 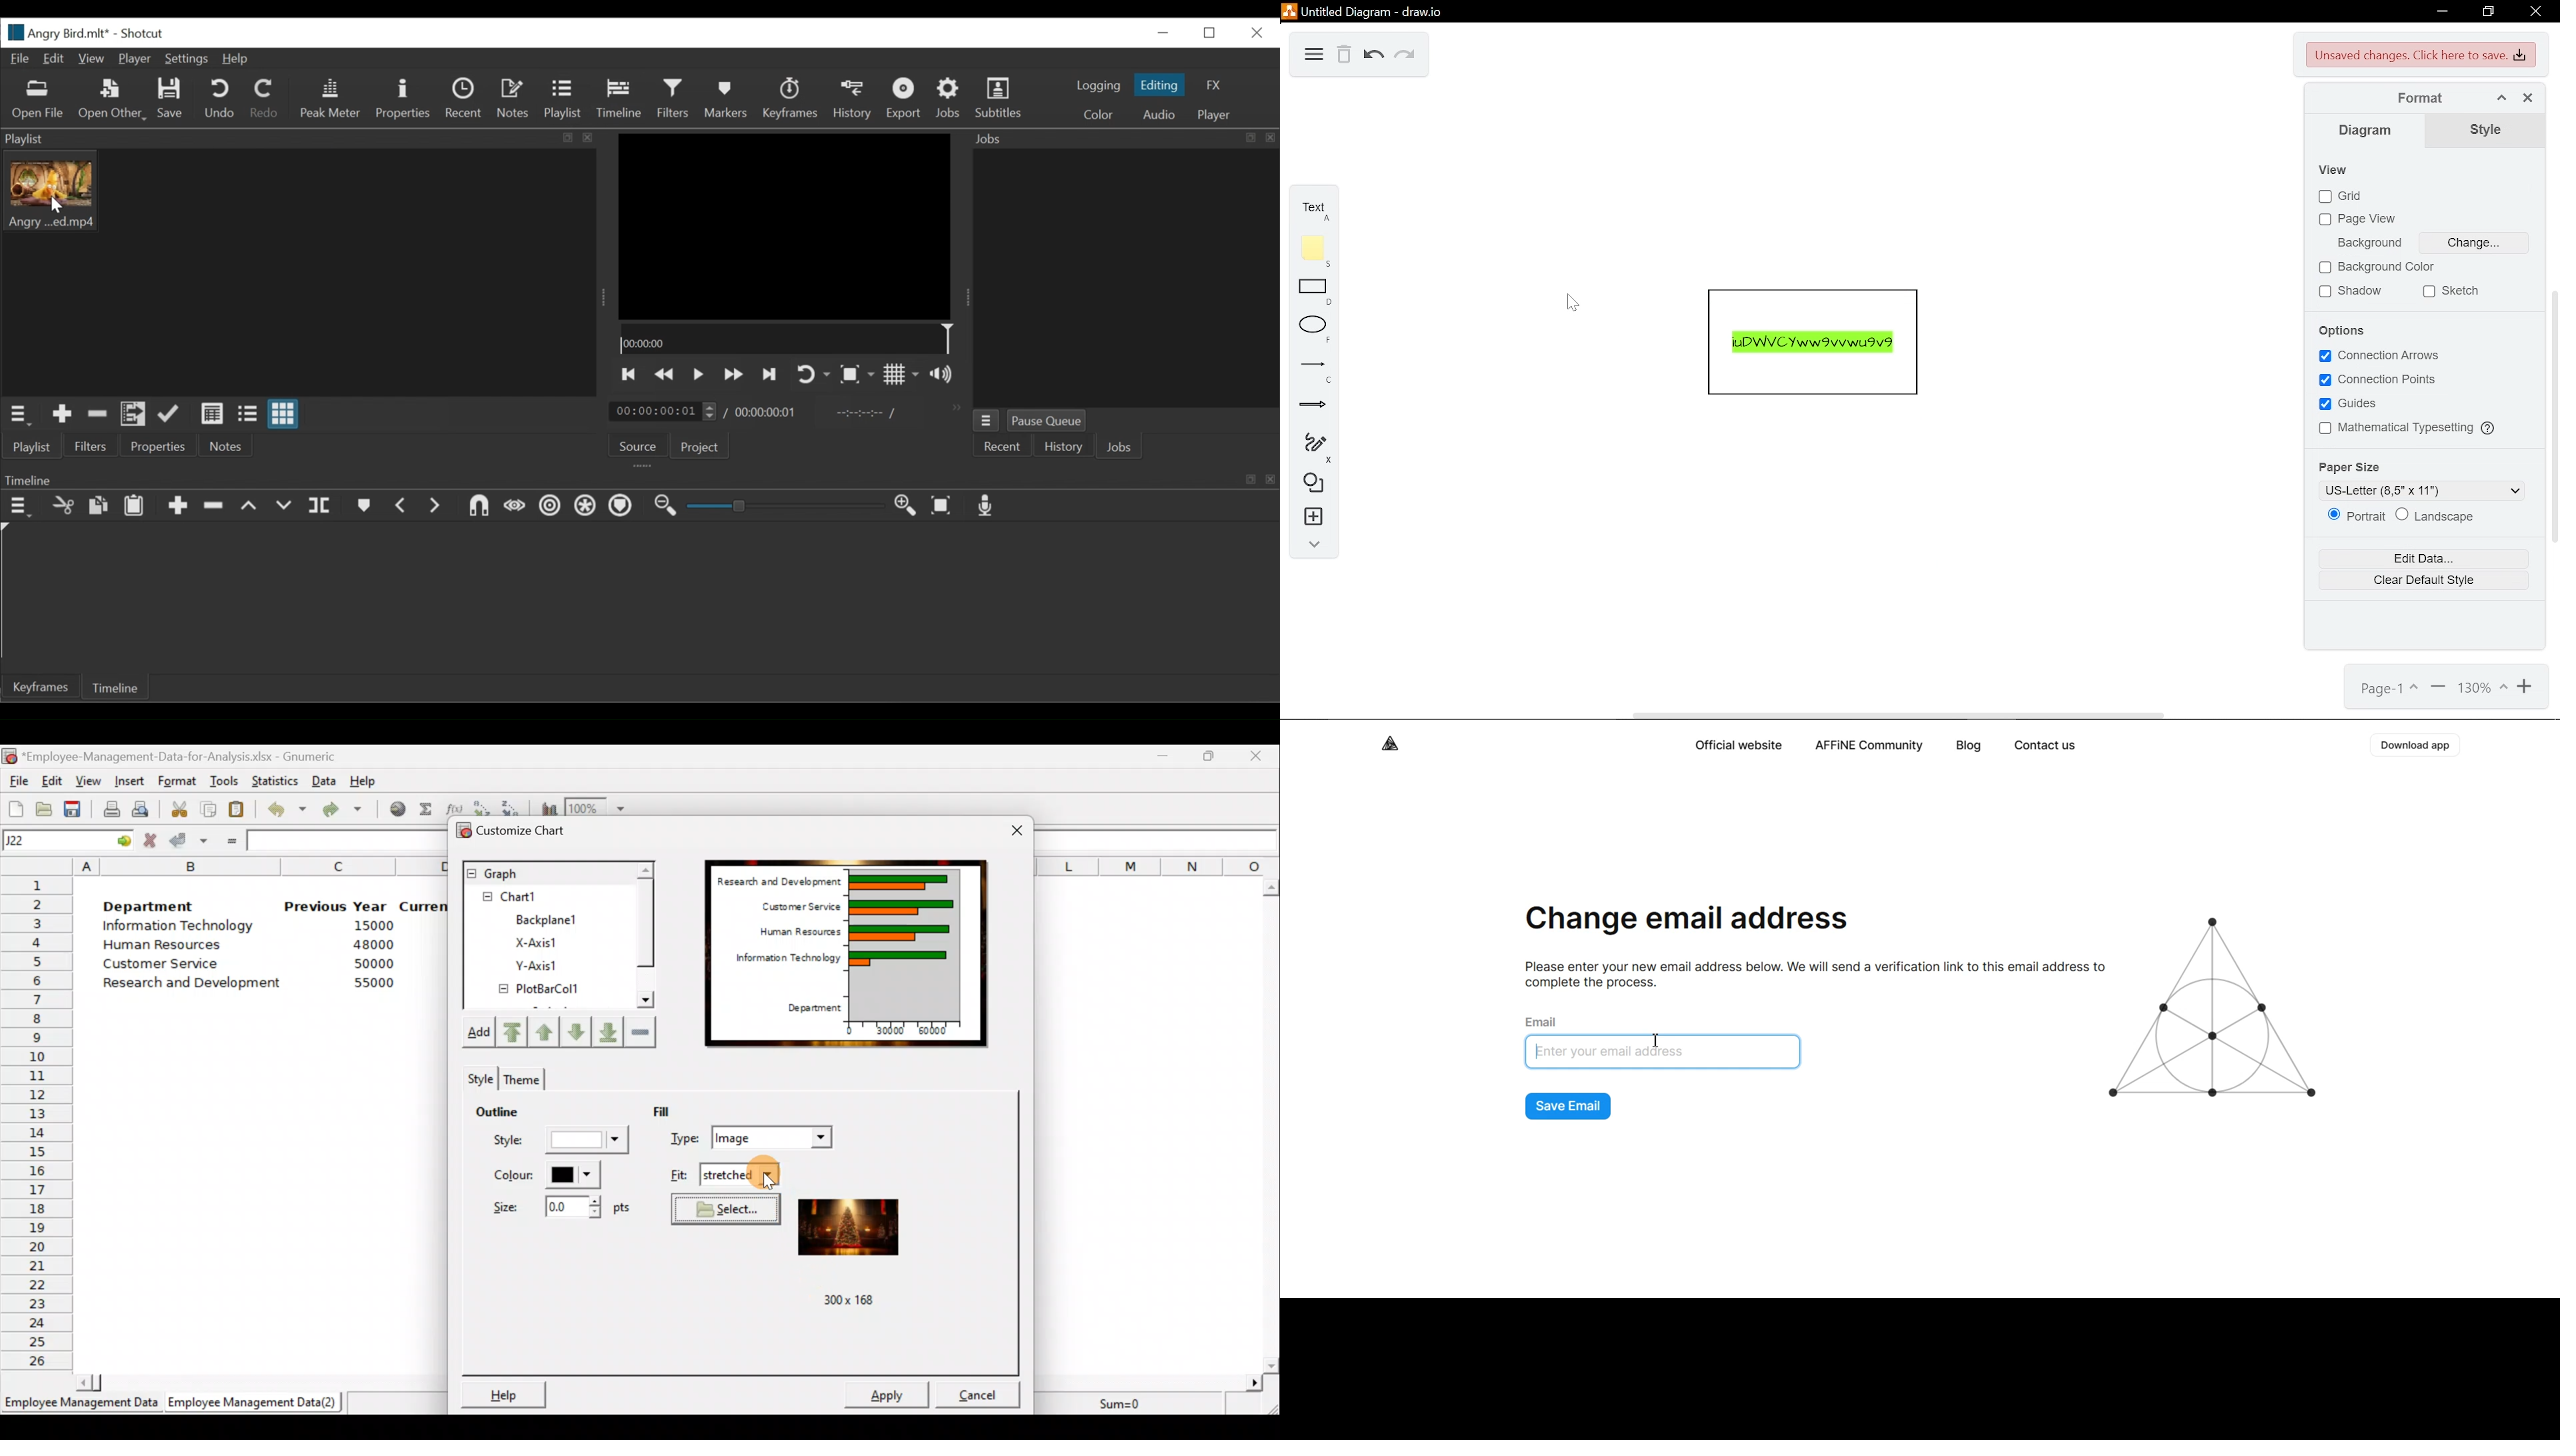 What do you see at coordinates (1255, 33) in the screenshot?
I see `Close` at bounding box center [1255, 33].